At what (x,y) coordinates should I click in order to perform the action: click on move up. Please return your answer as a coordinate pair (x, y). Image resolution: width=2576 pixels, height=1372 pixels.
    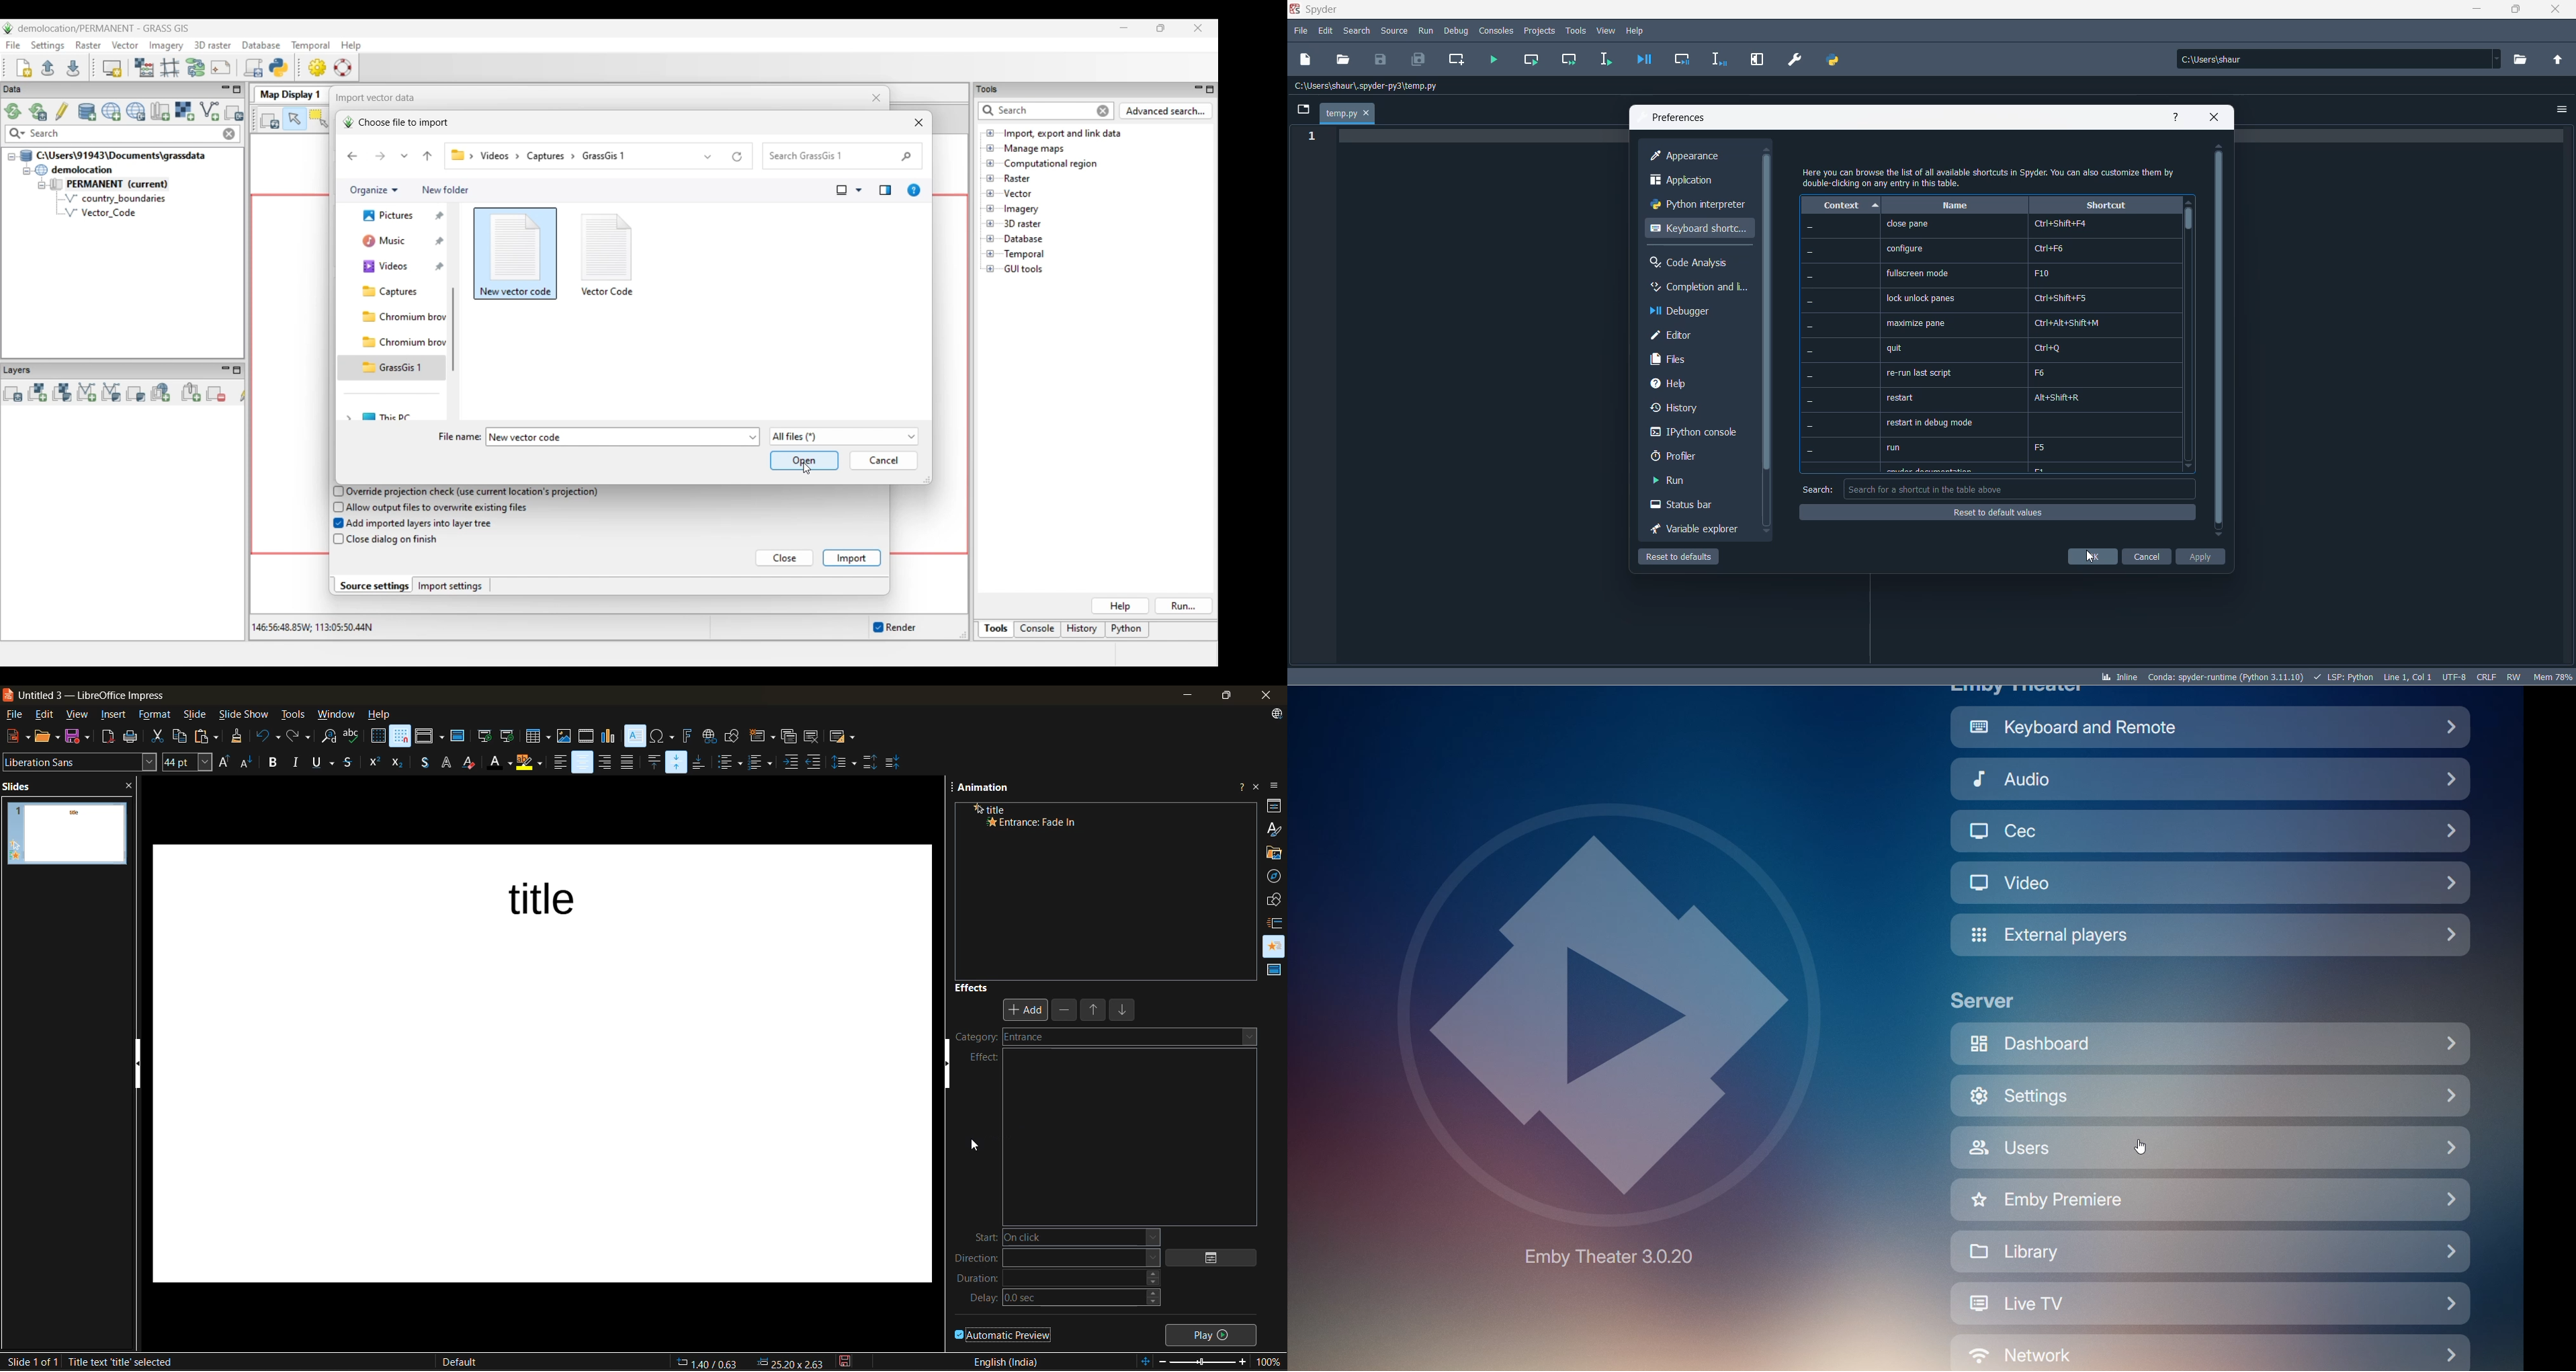
    Looking at the image, I should click on (2188, 202).